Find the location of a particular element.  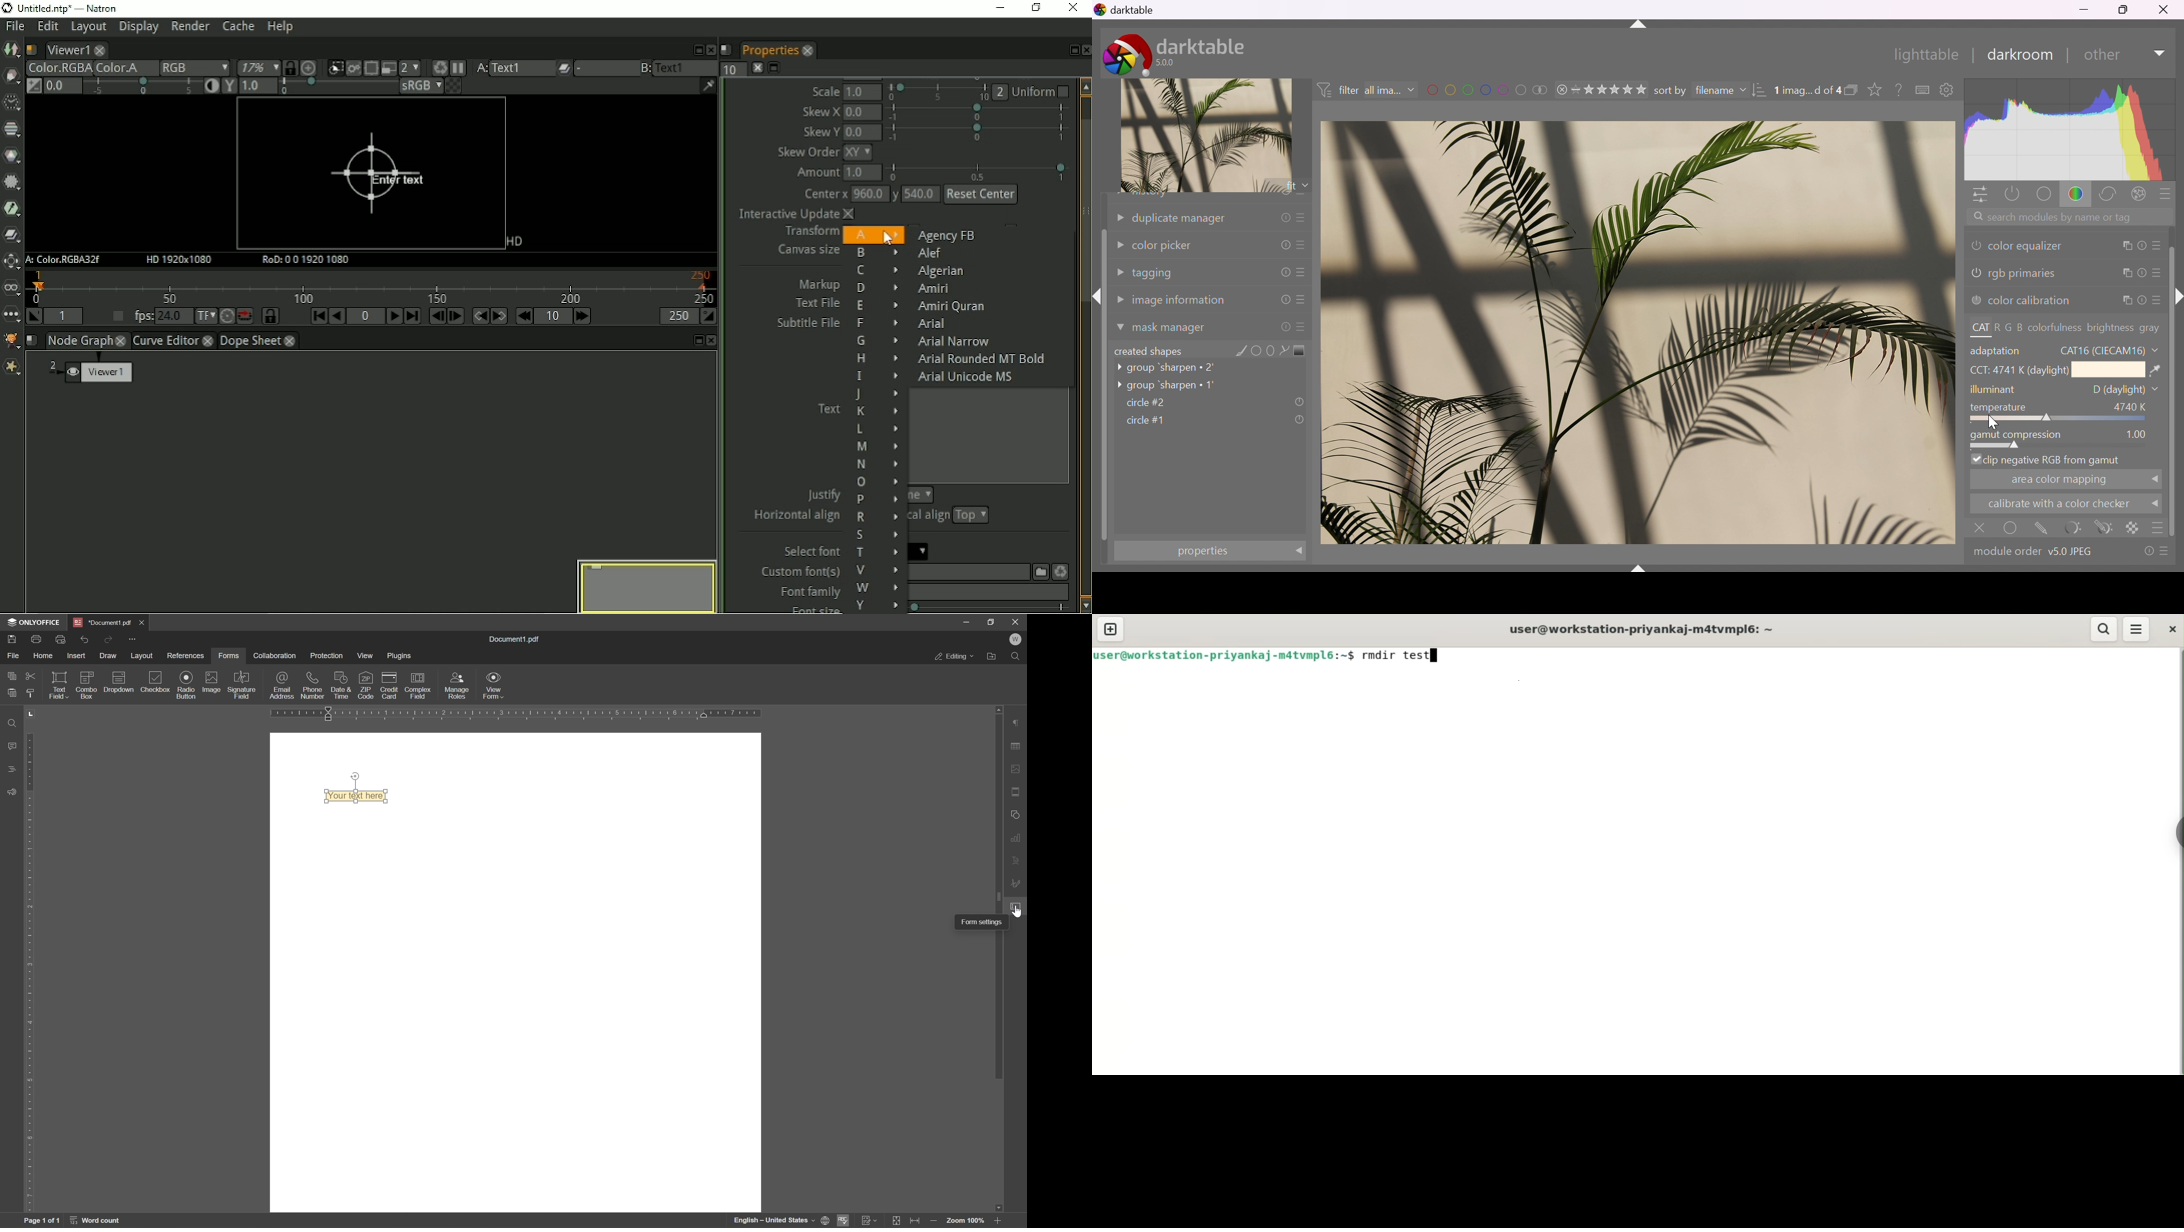

image is located at coordinates (1637, 331).